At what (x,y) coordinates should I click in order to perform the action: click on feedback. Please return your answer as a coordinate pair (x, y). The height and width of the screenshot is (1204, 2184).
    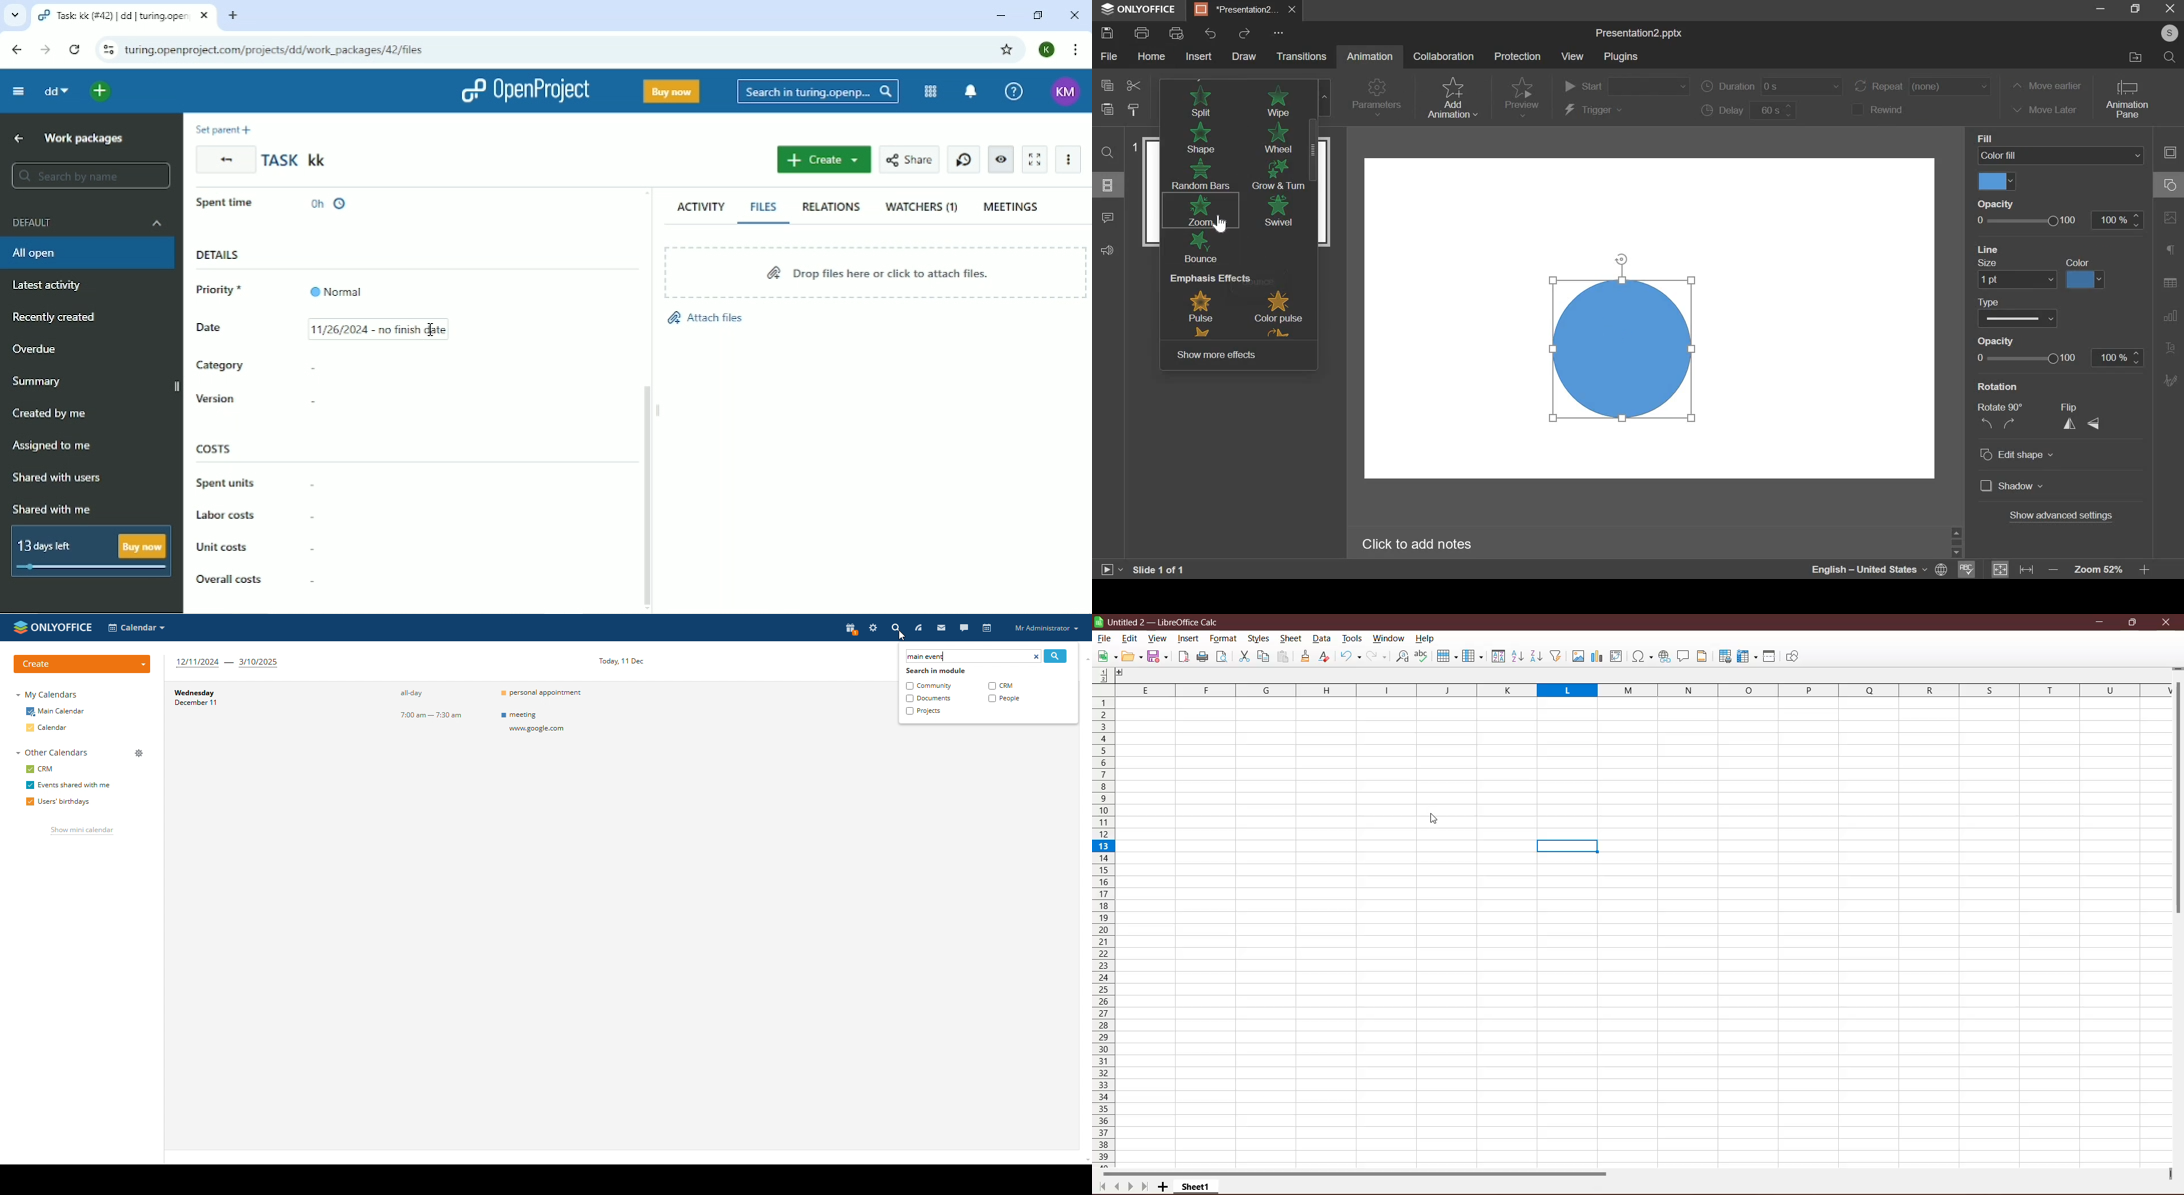
    Looking at the image, I should click on (1109, 251).